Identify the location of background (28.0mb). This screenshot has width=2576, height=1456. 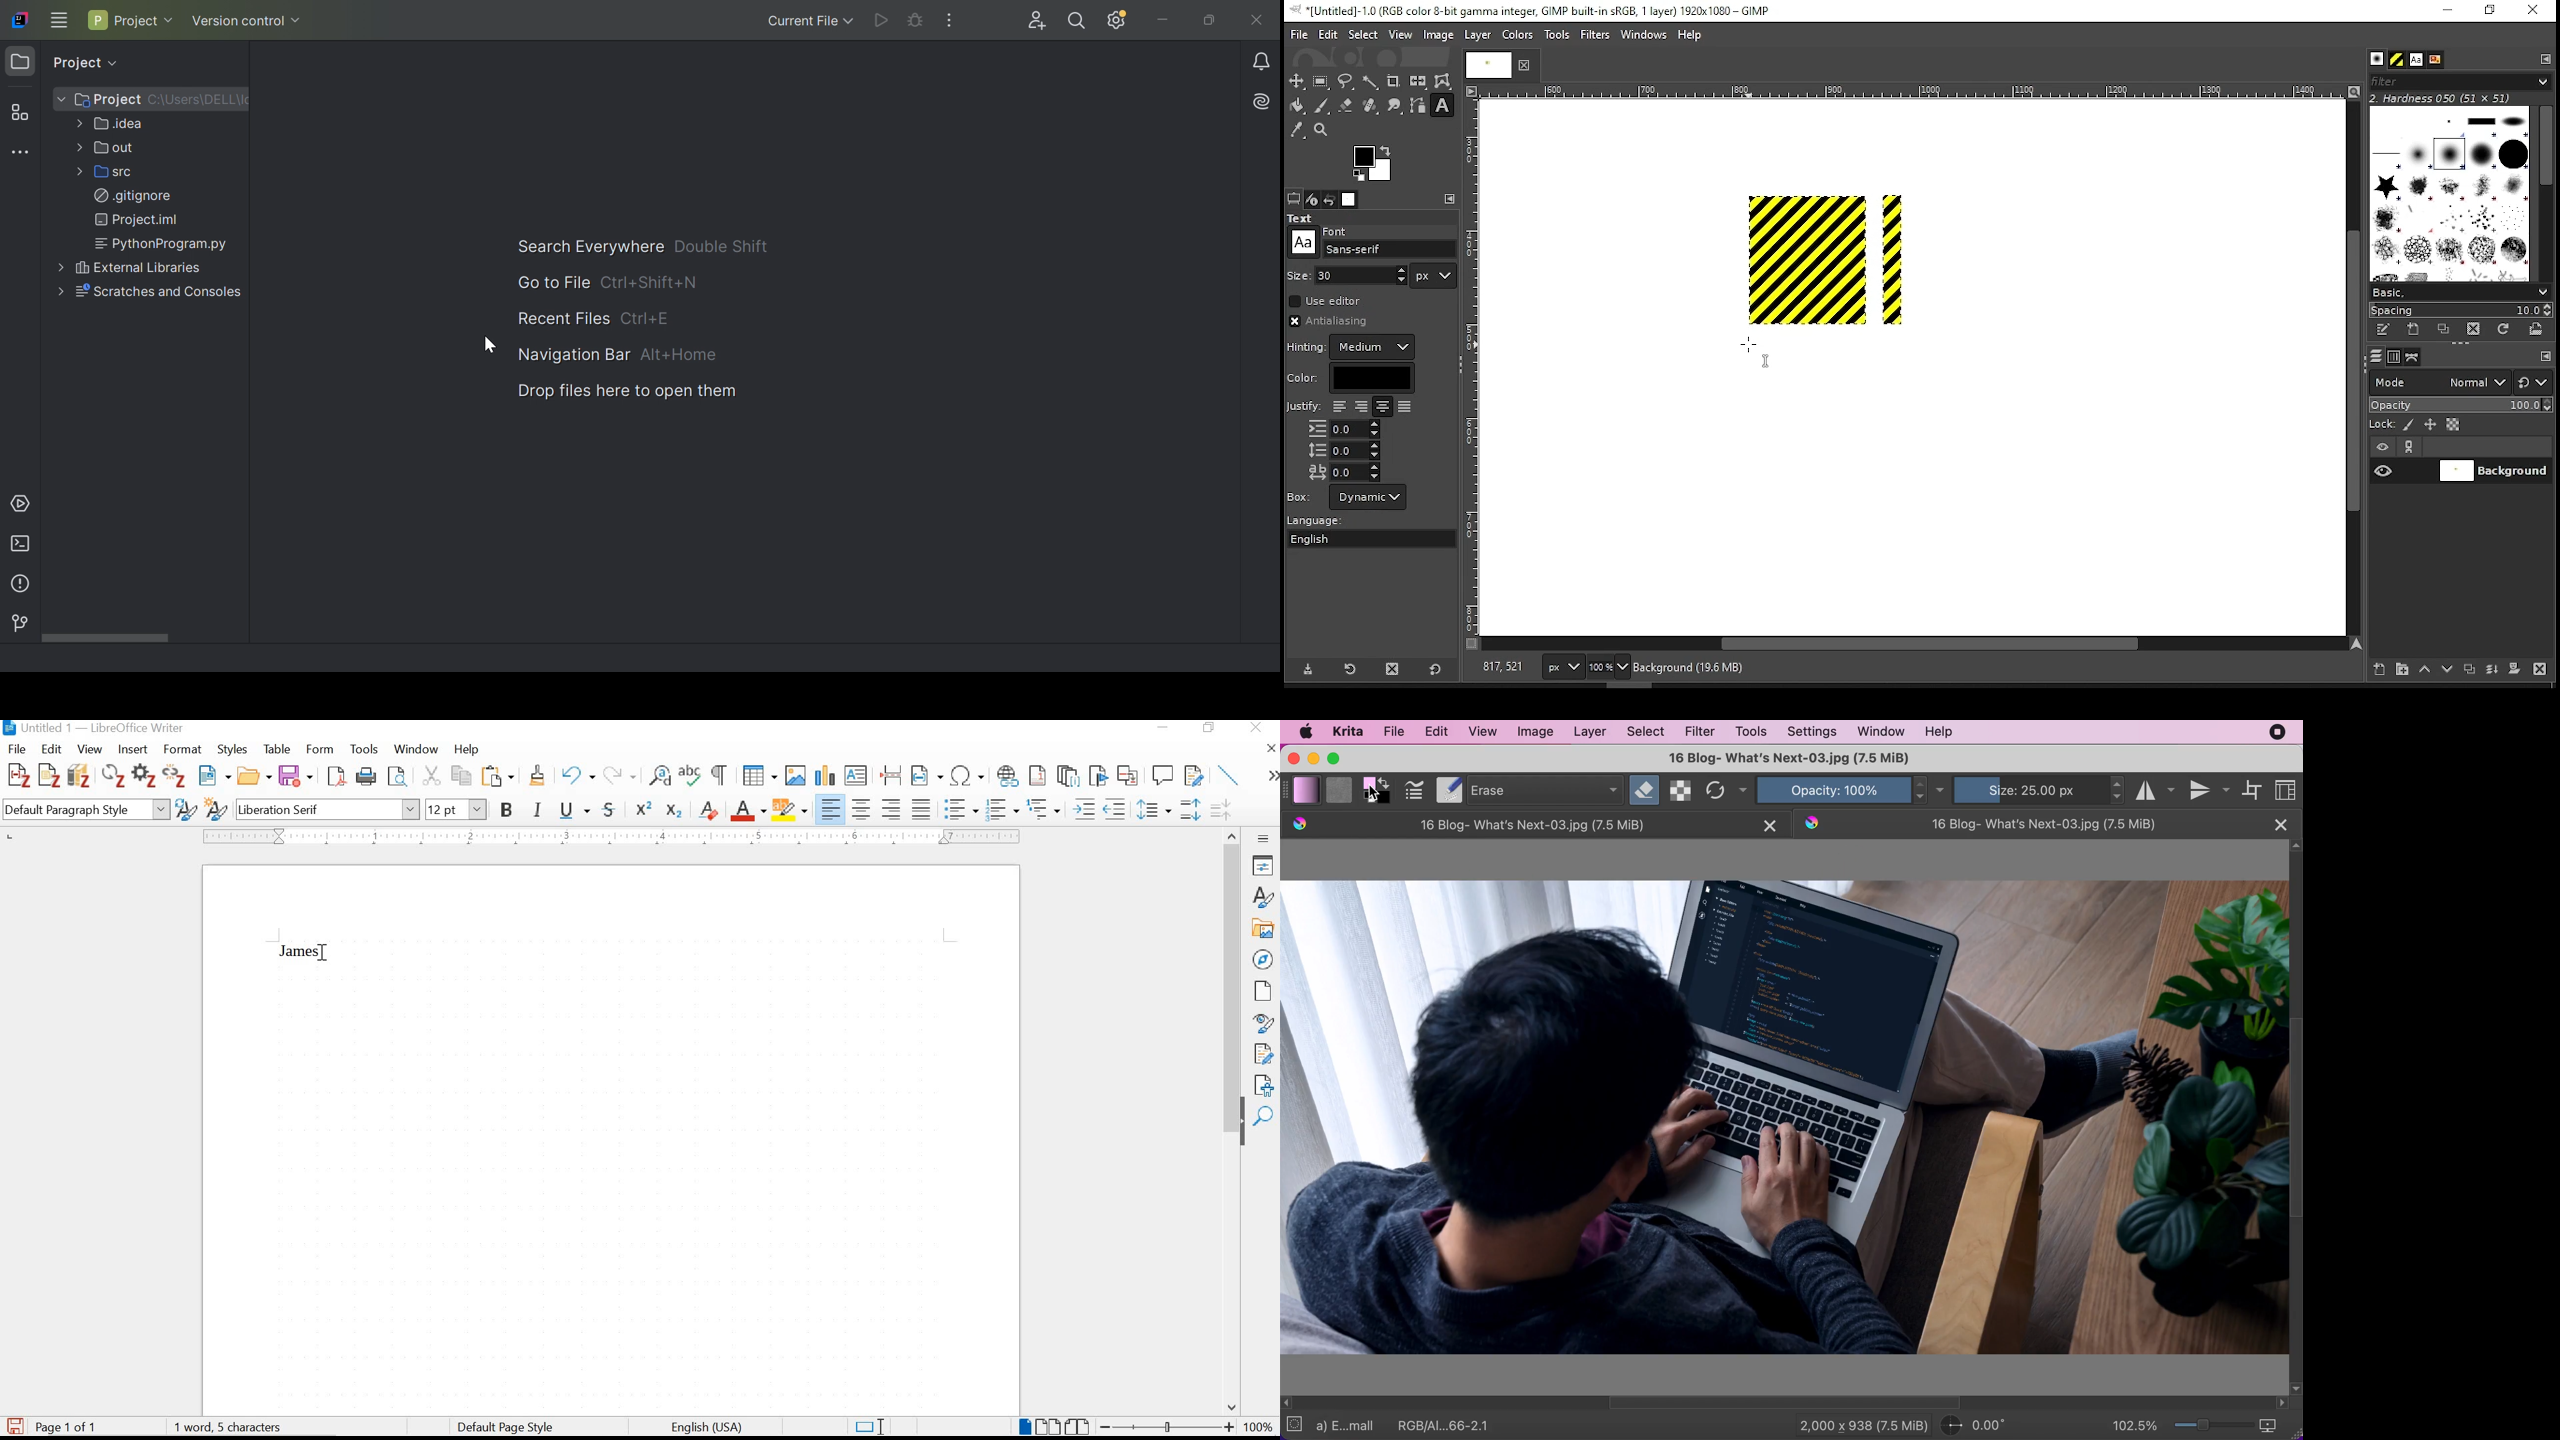
(1693, 668).